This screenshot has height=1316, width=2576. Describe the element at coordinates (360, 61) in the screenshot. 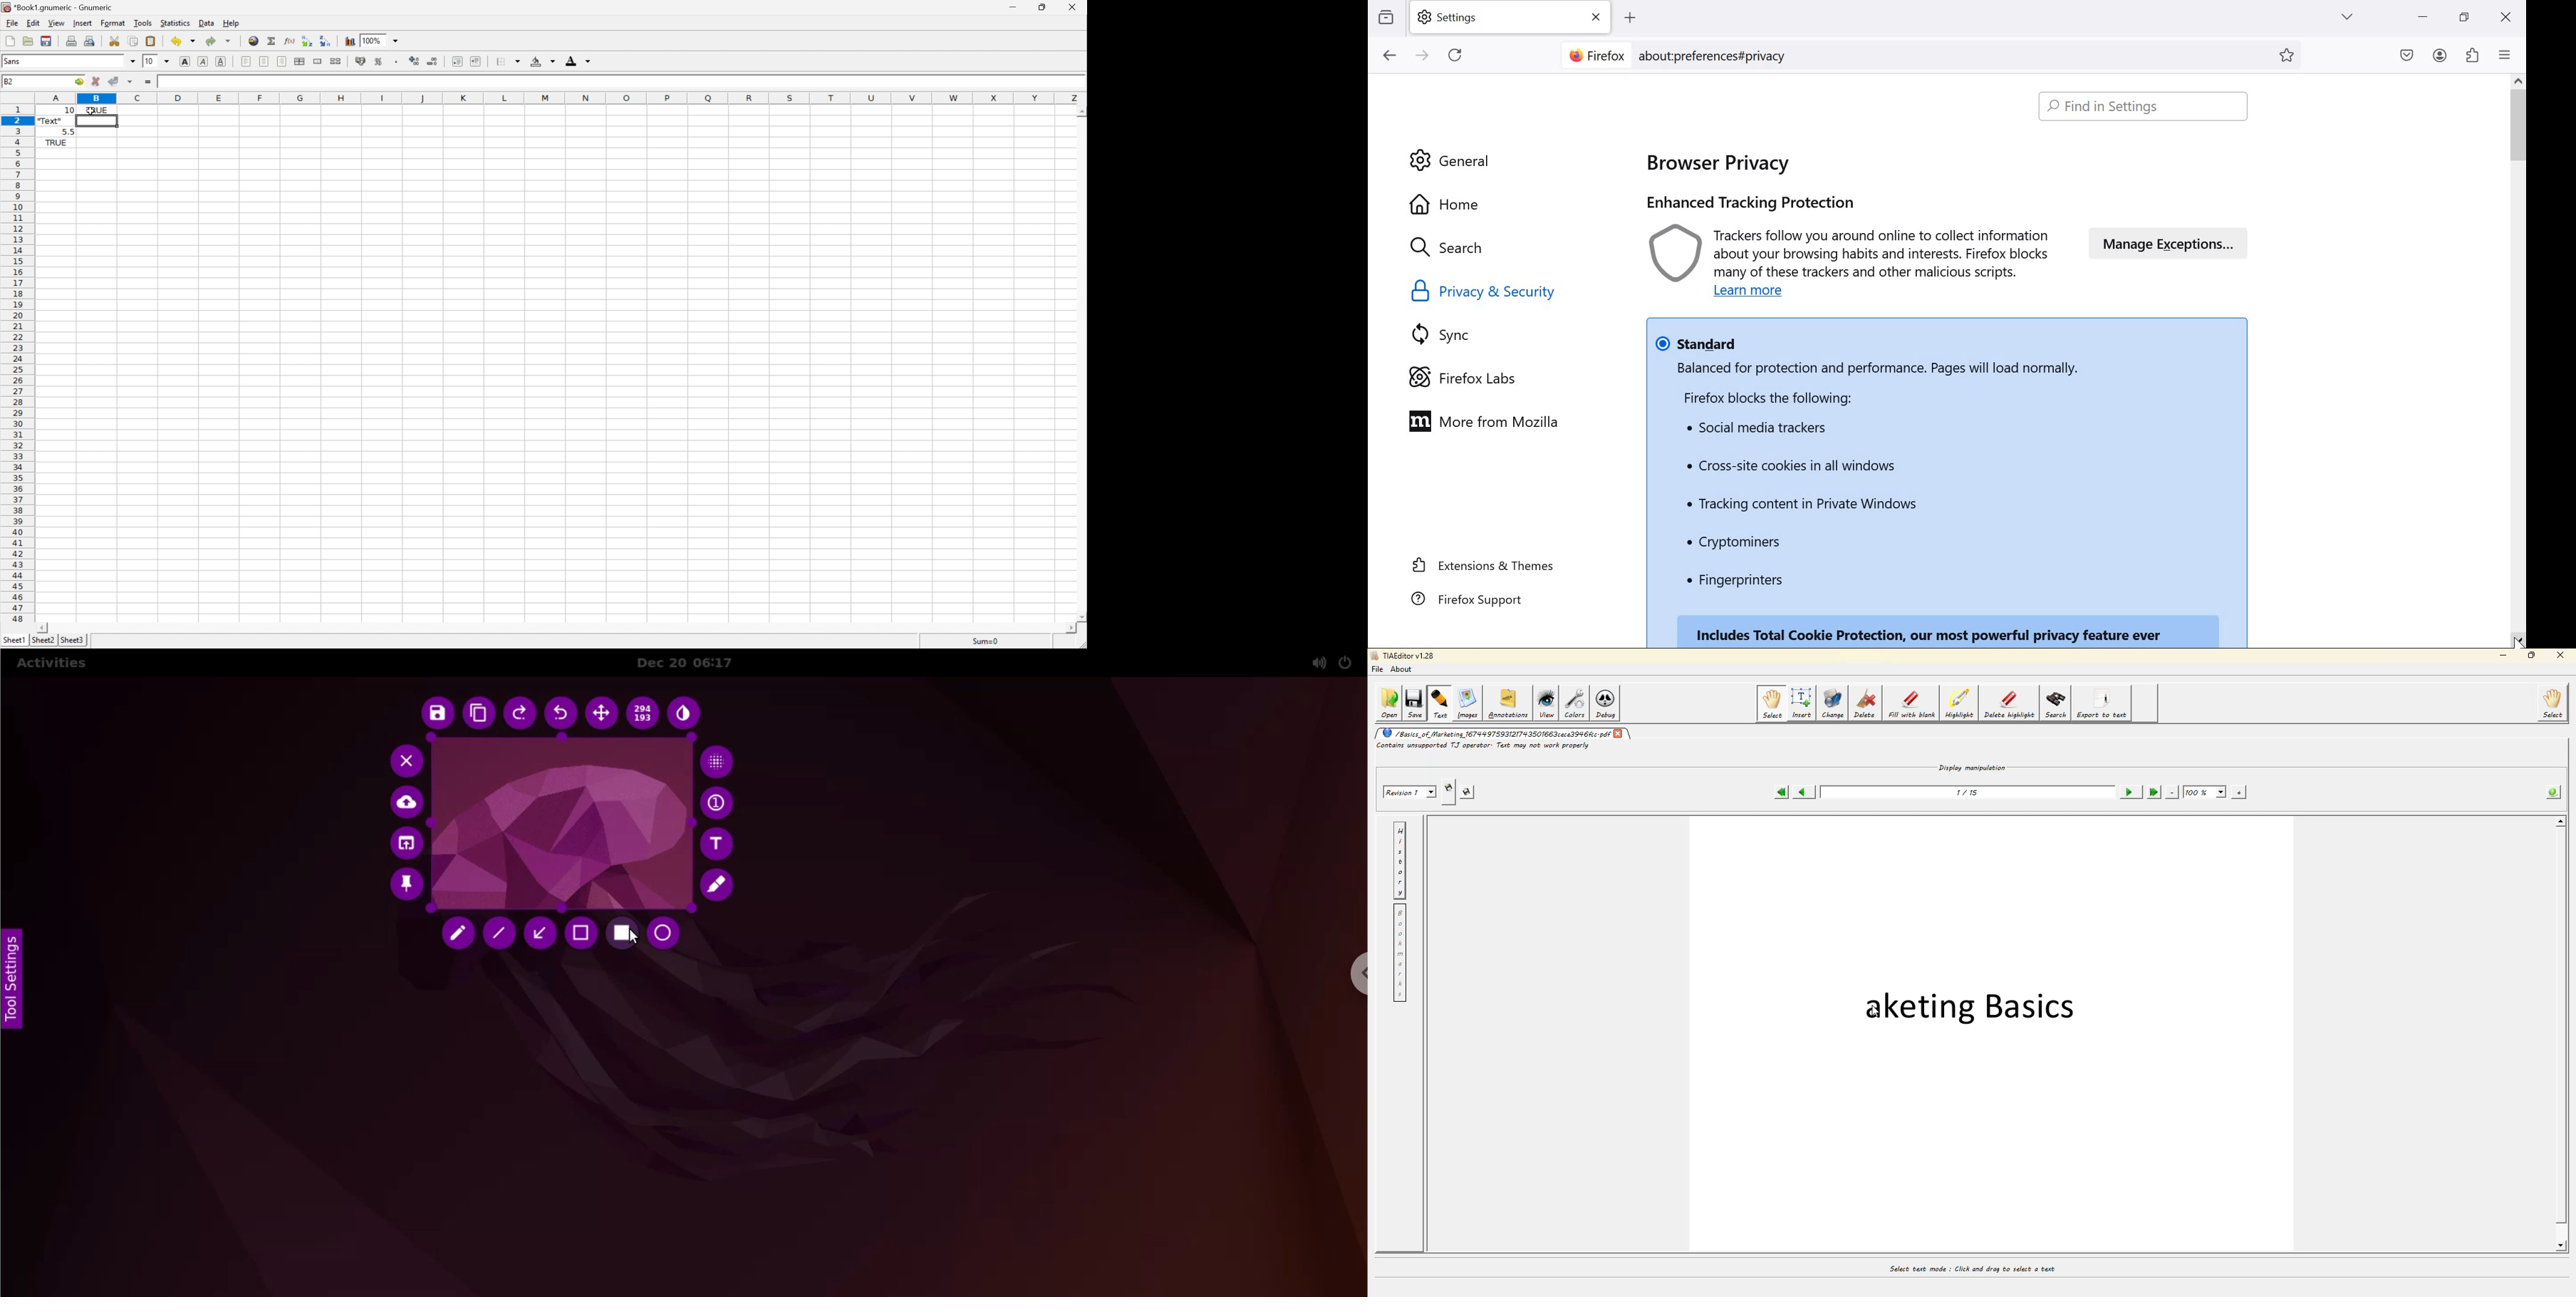

I see `Format selection as accounting` at that location.